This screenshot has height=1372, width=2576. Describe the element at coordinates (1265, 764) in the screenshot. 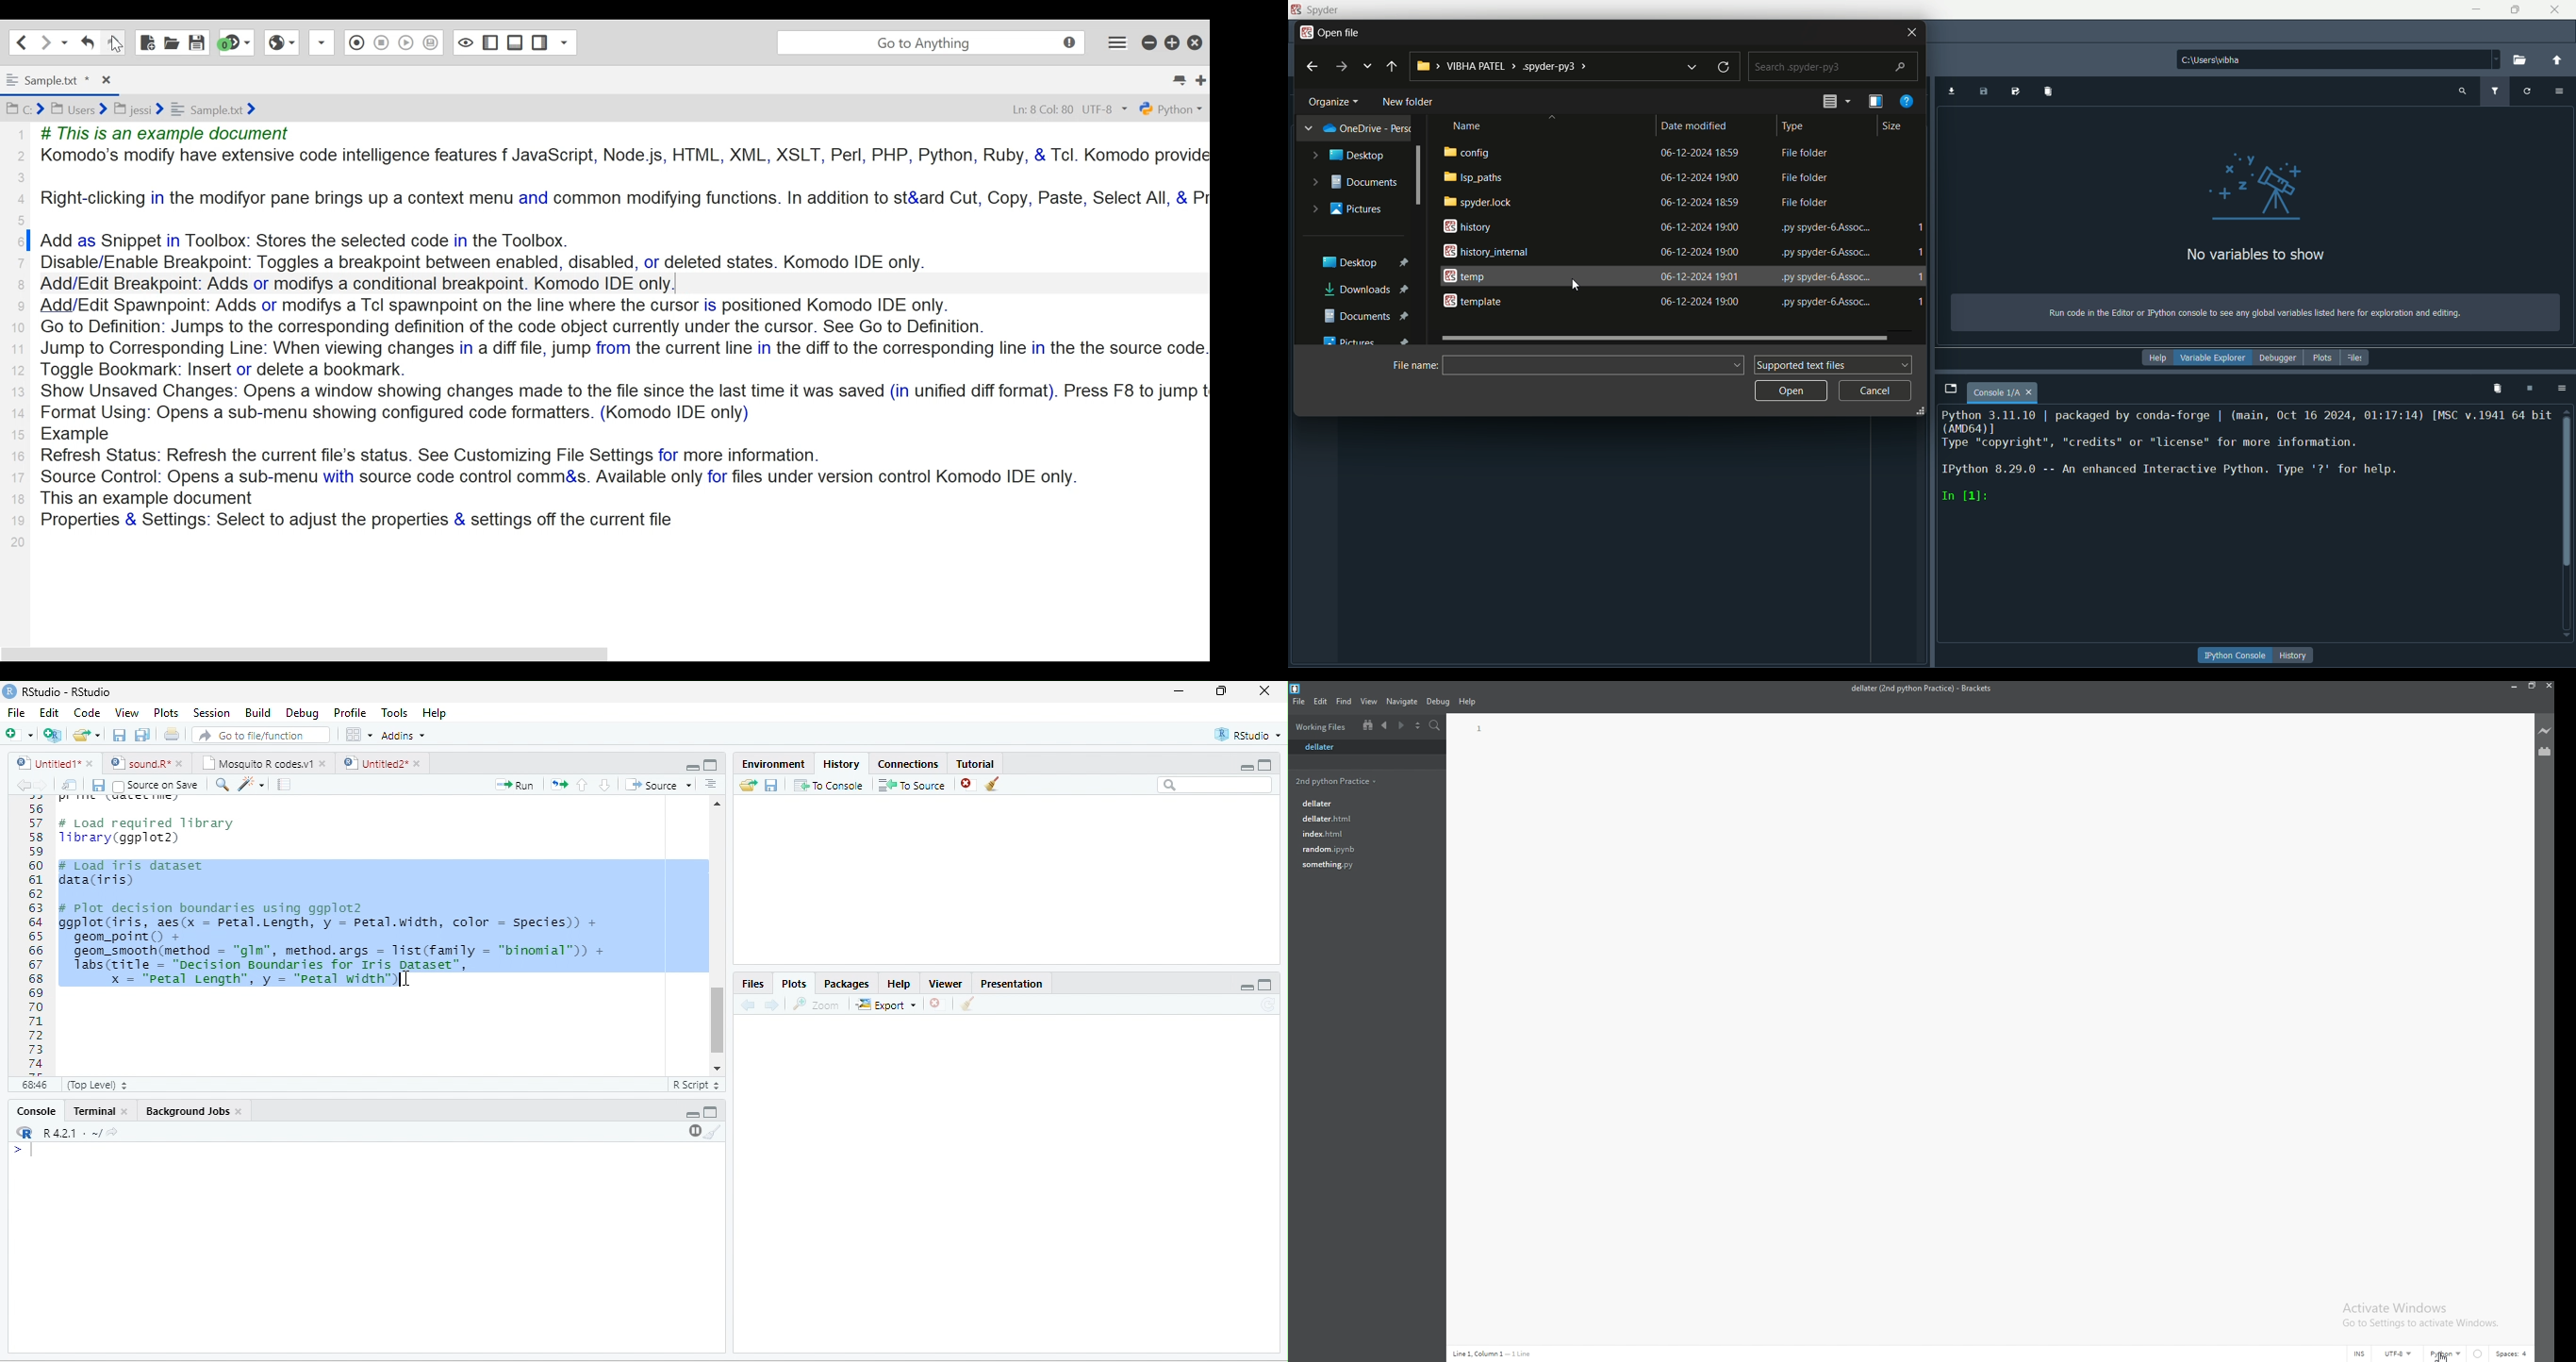

I see `maximize` at that location.